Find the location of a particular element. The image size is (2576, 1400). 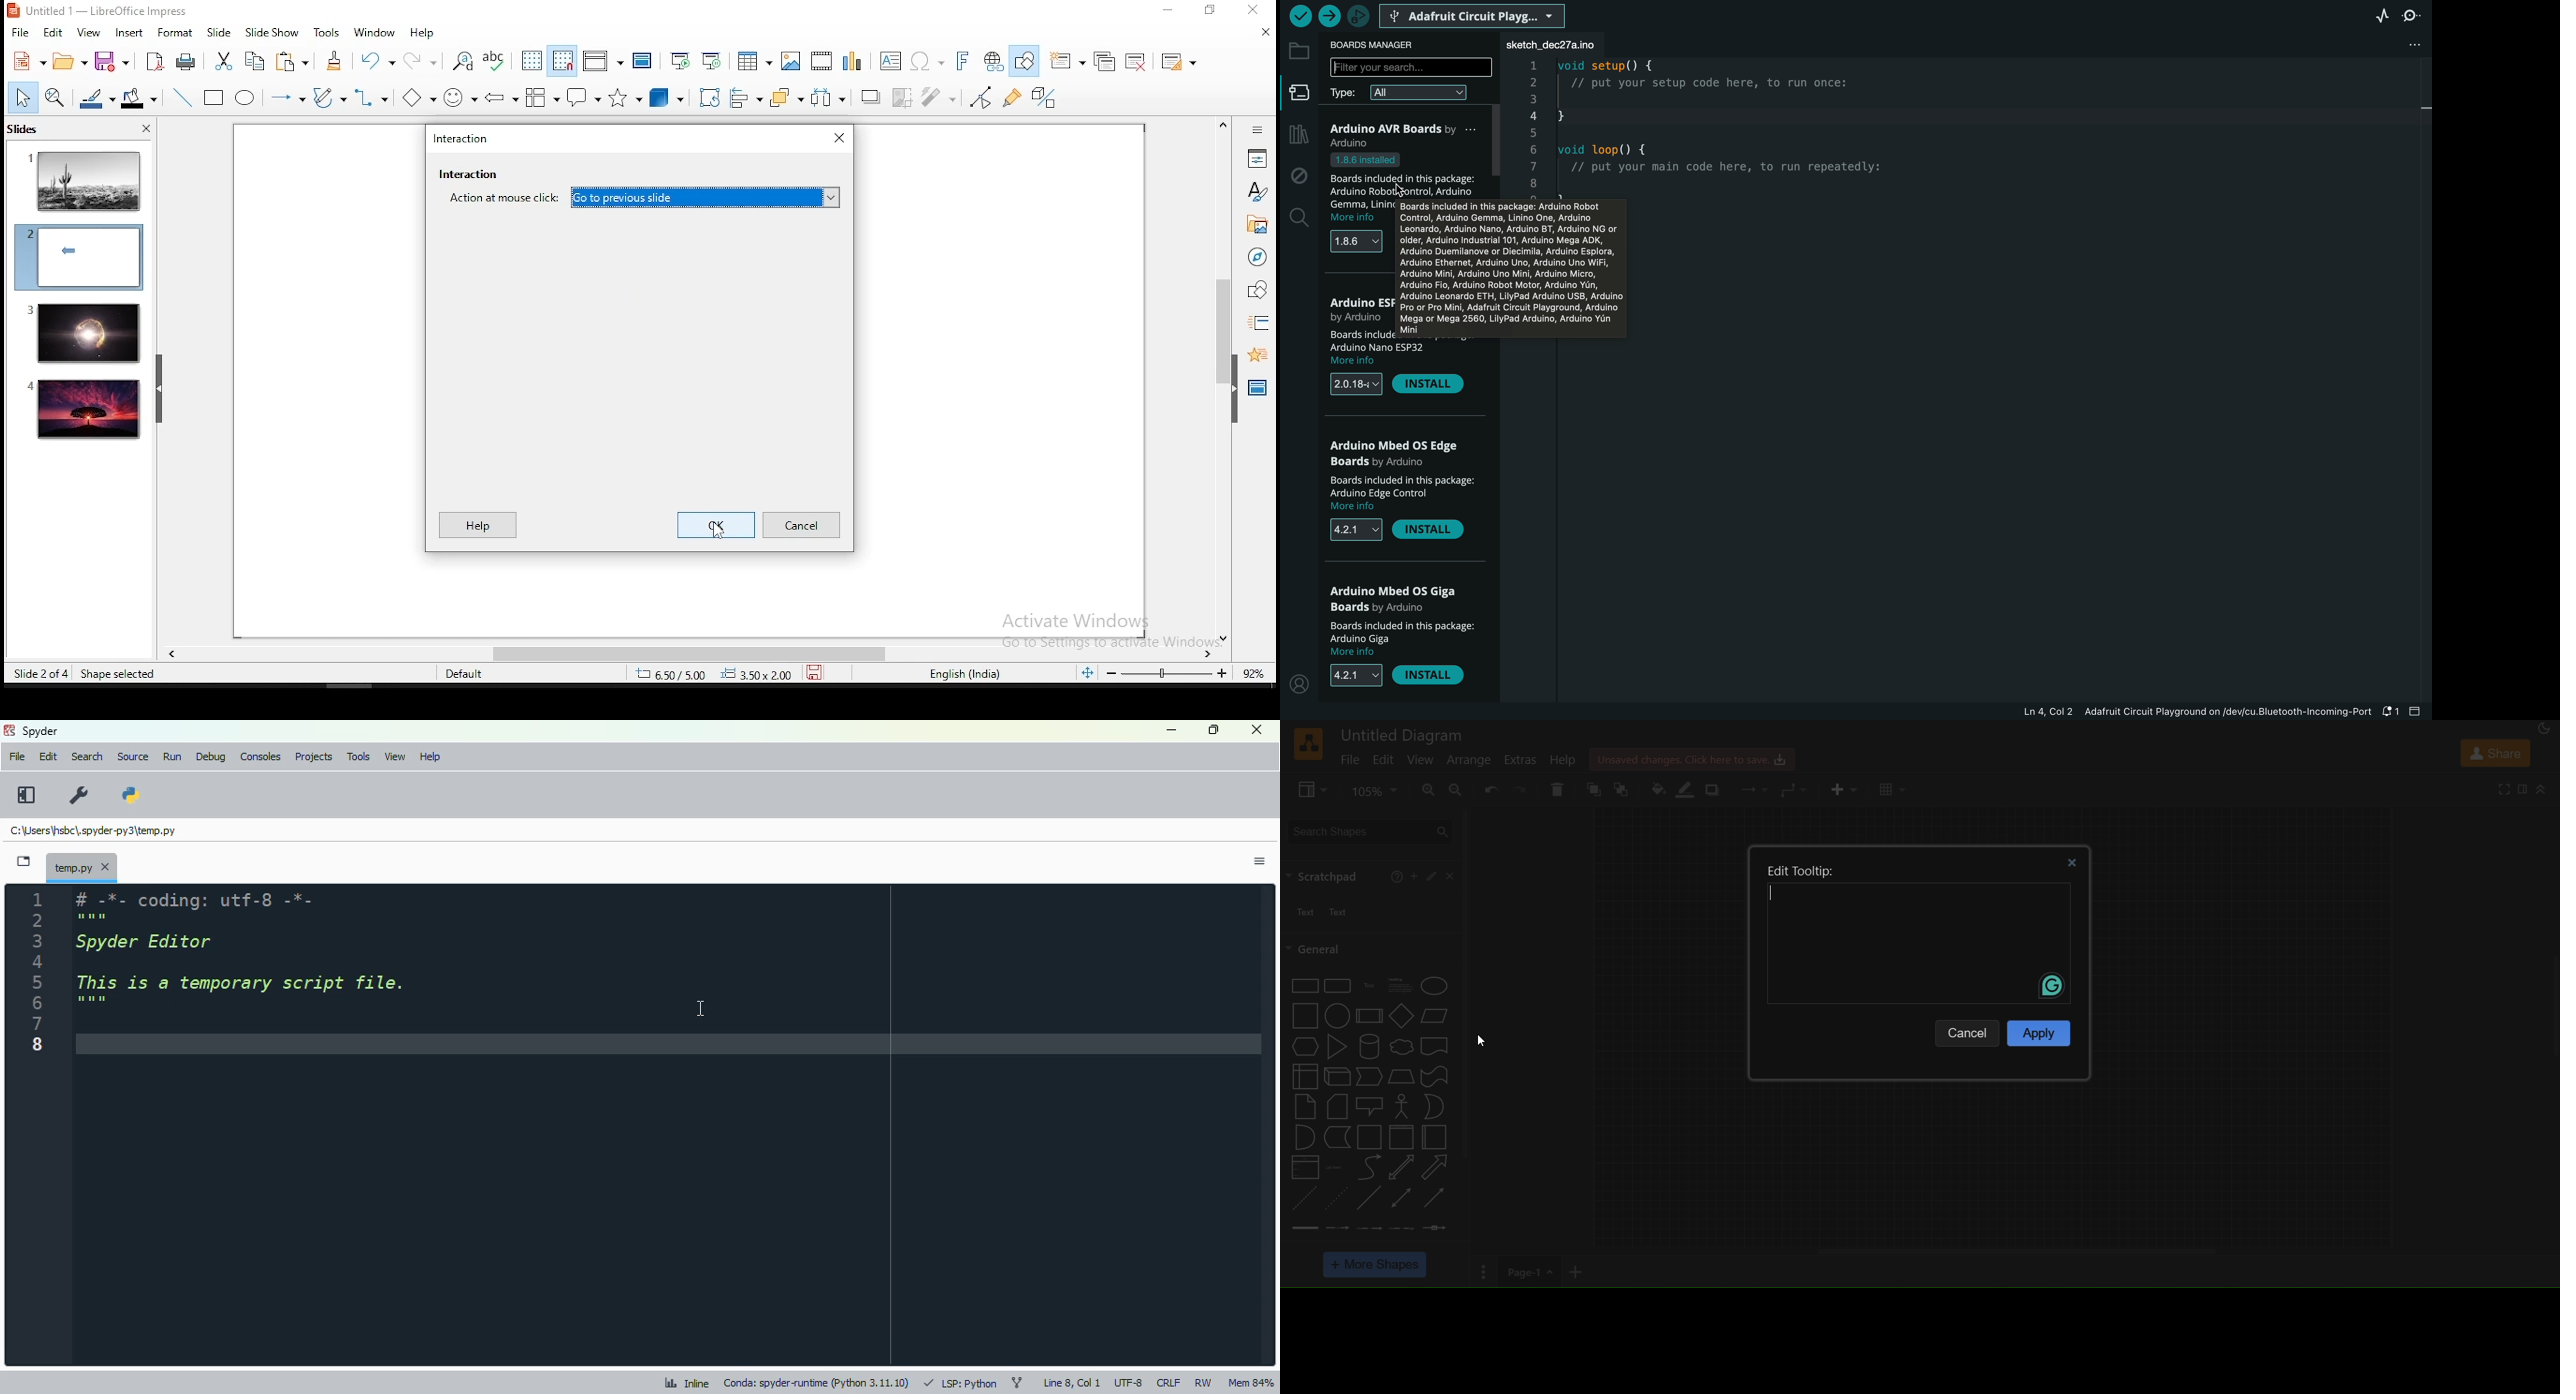

consoles is located at coordinates (260, 757).